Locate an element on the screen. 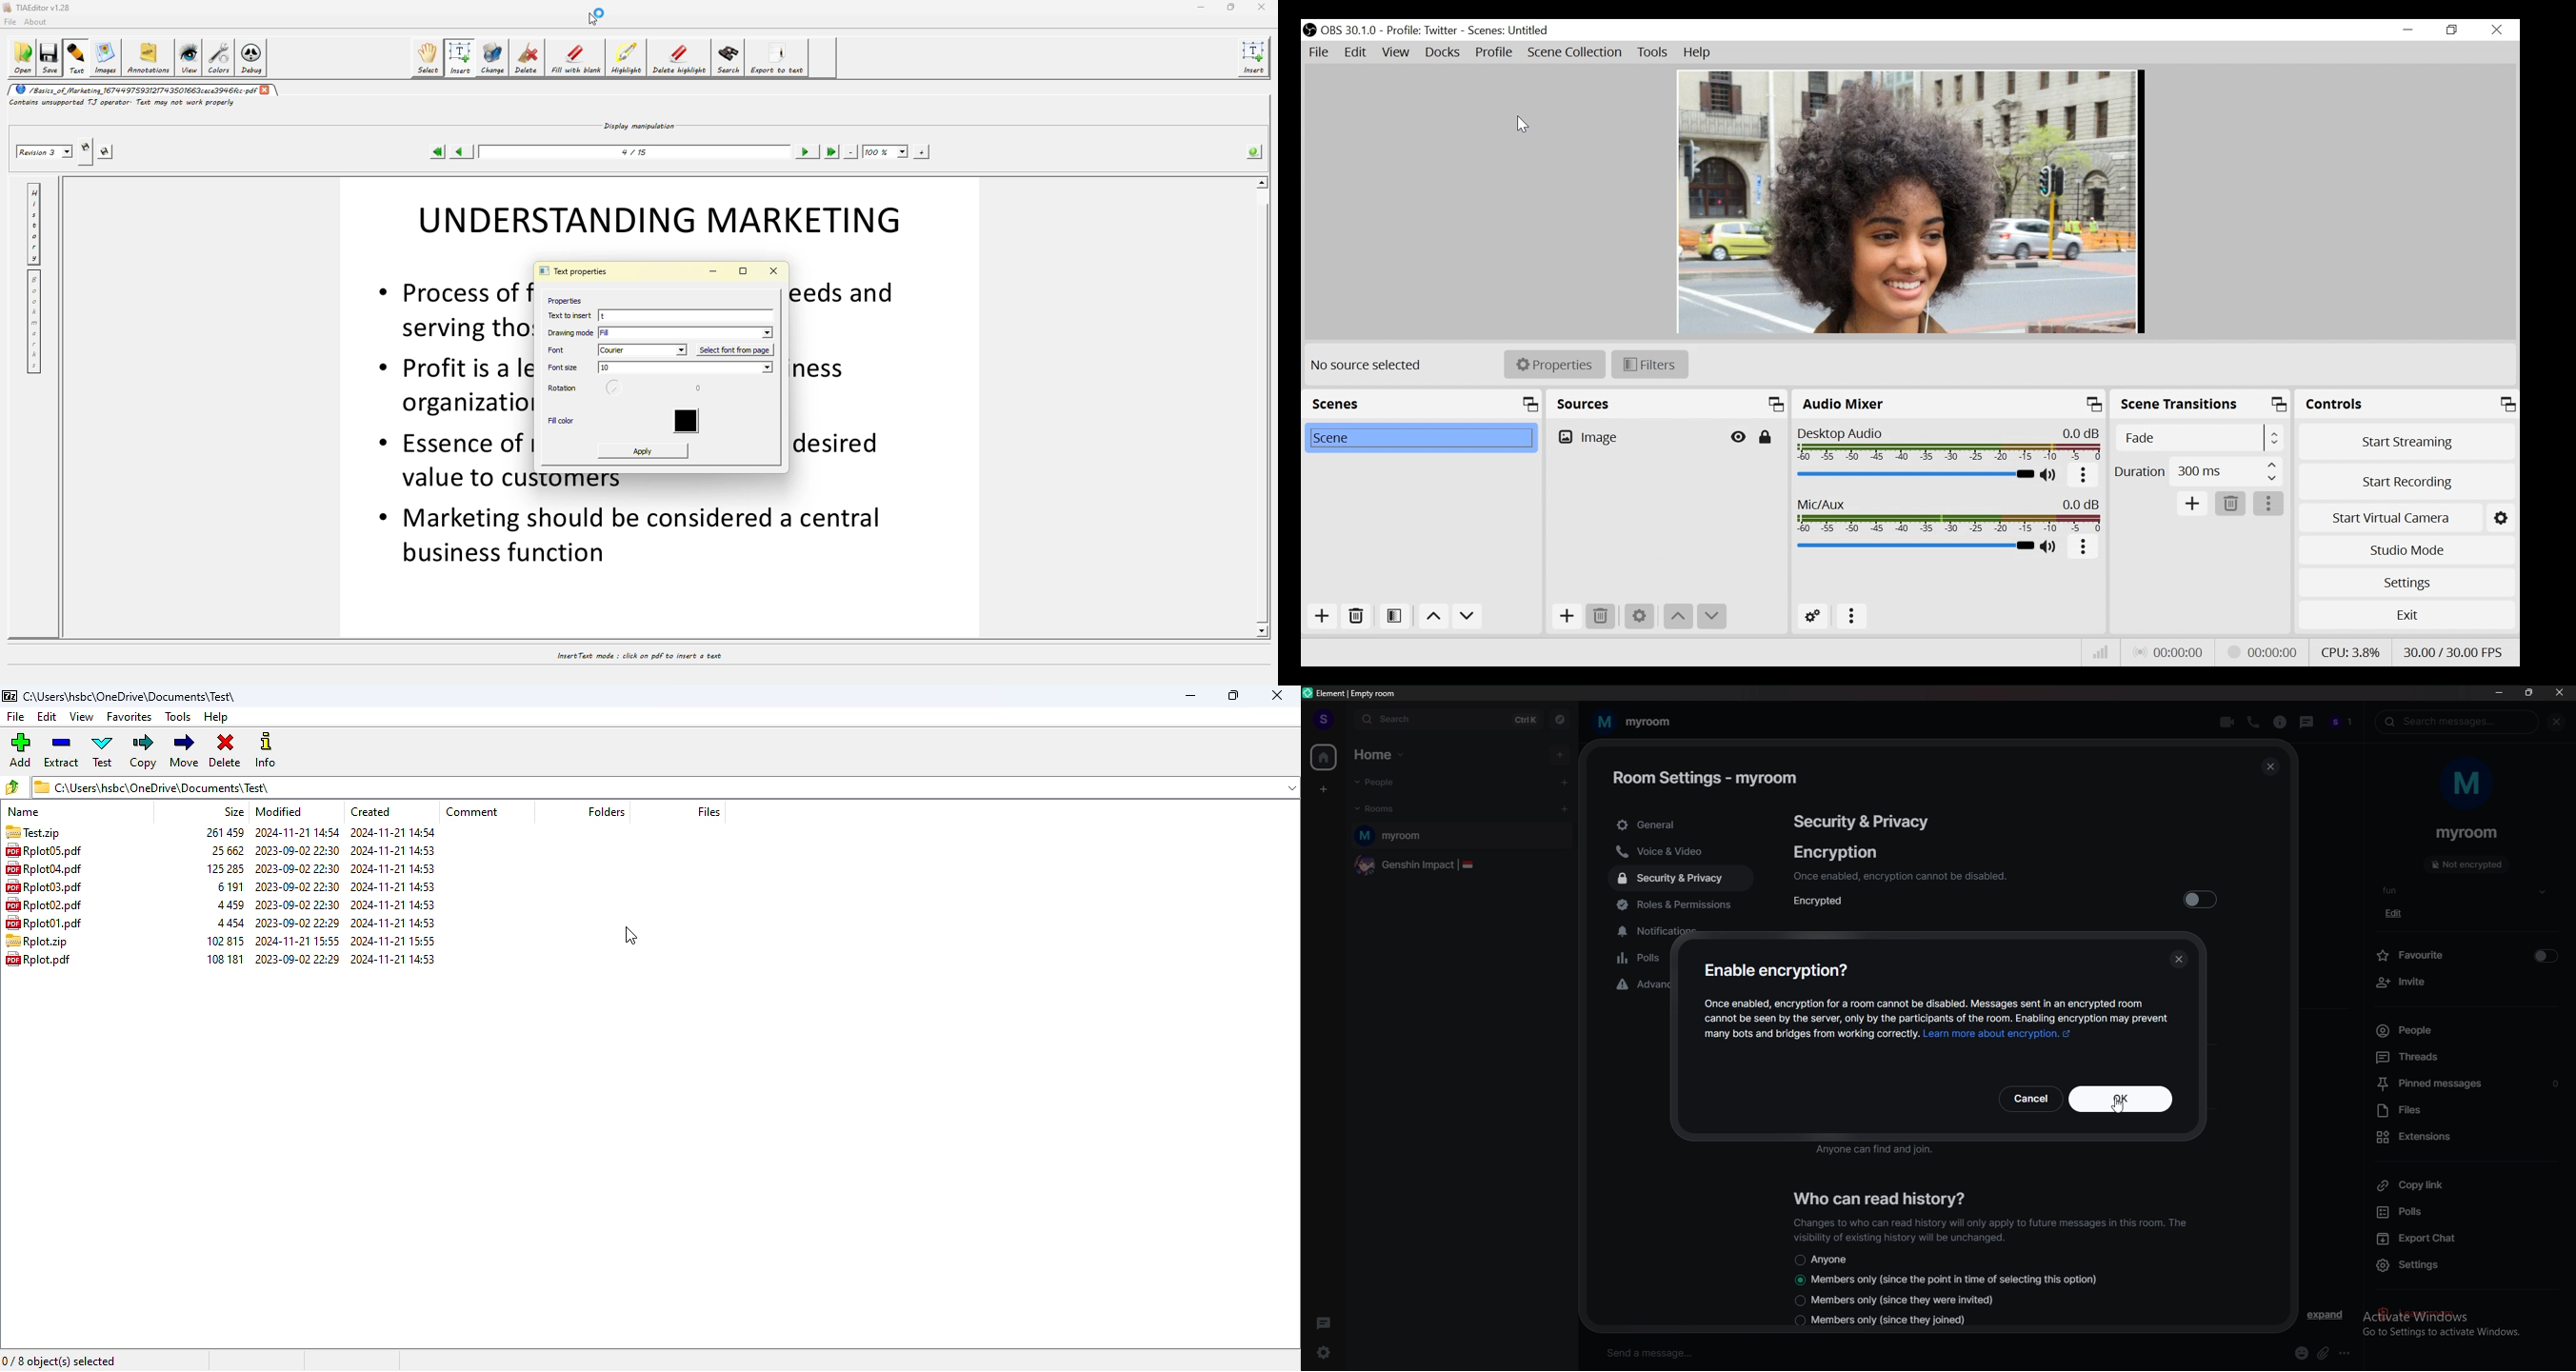  Add is located at coordinates (2193, 505).